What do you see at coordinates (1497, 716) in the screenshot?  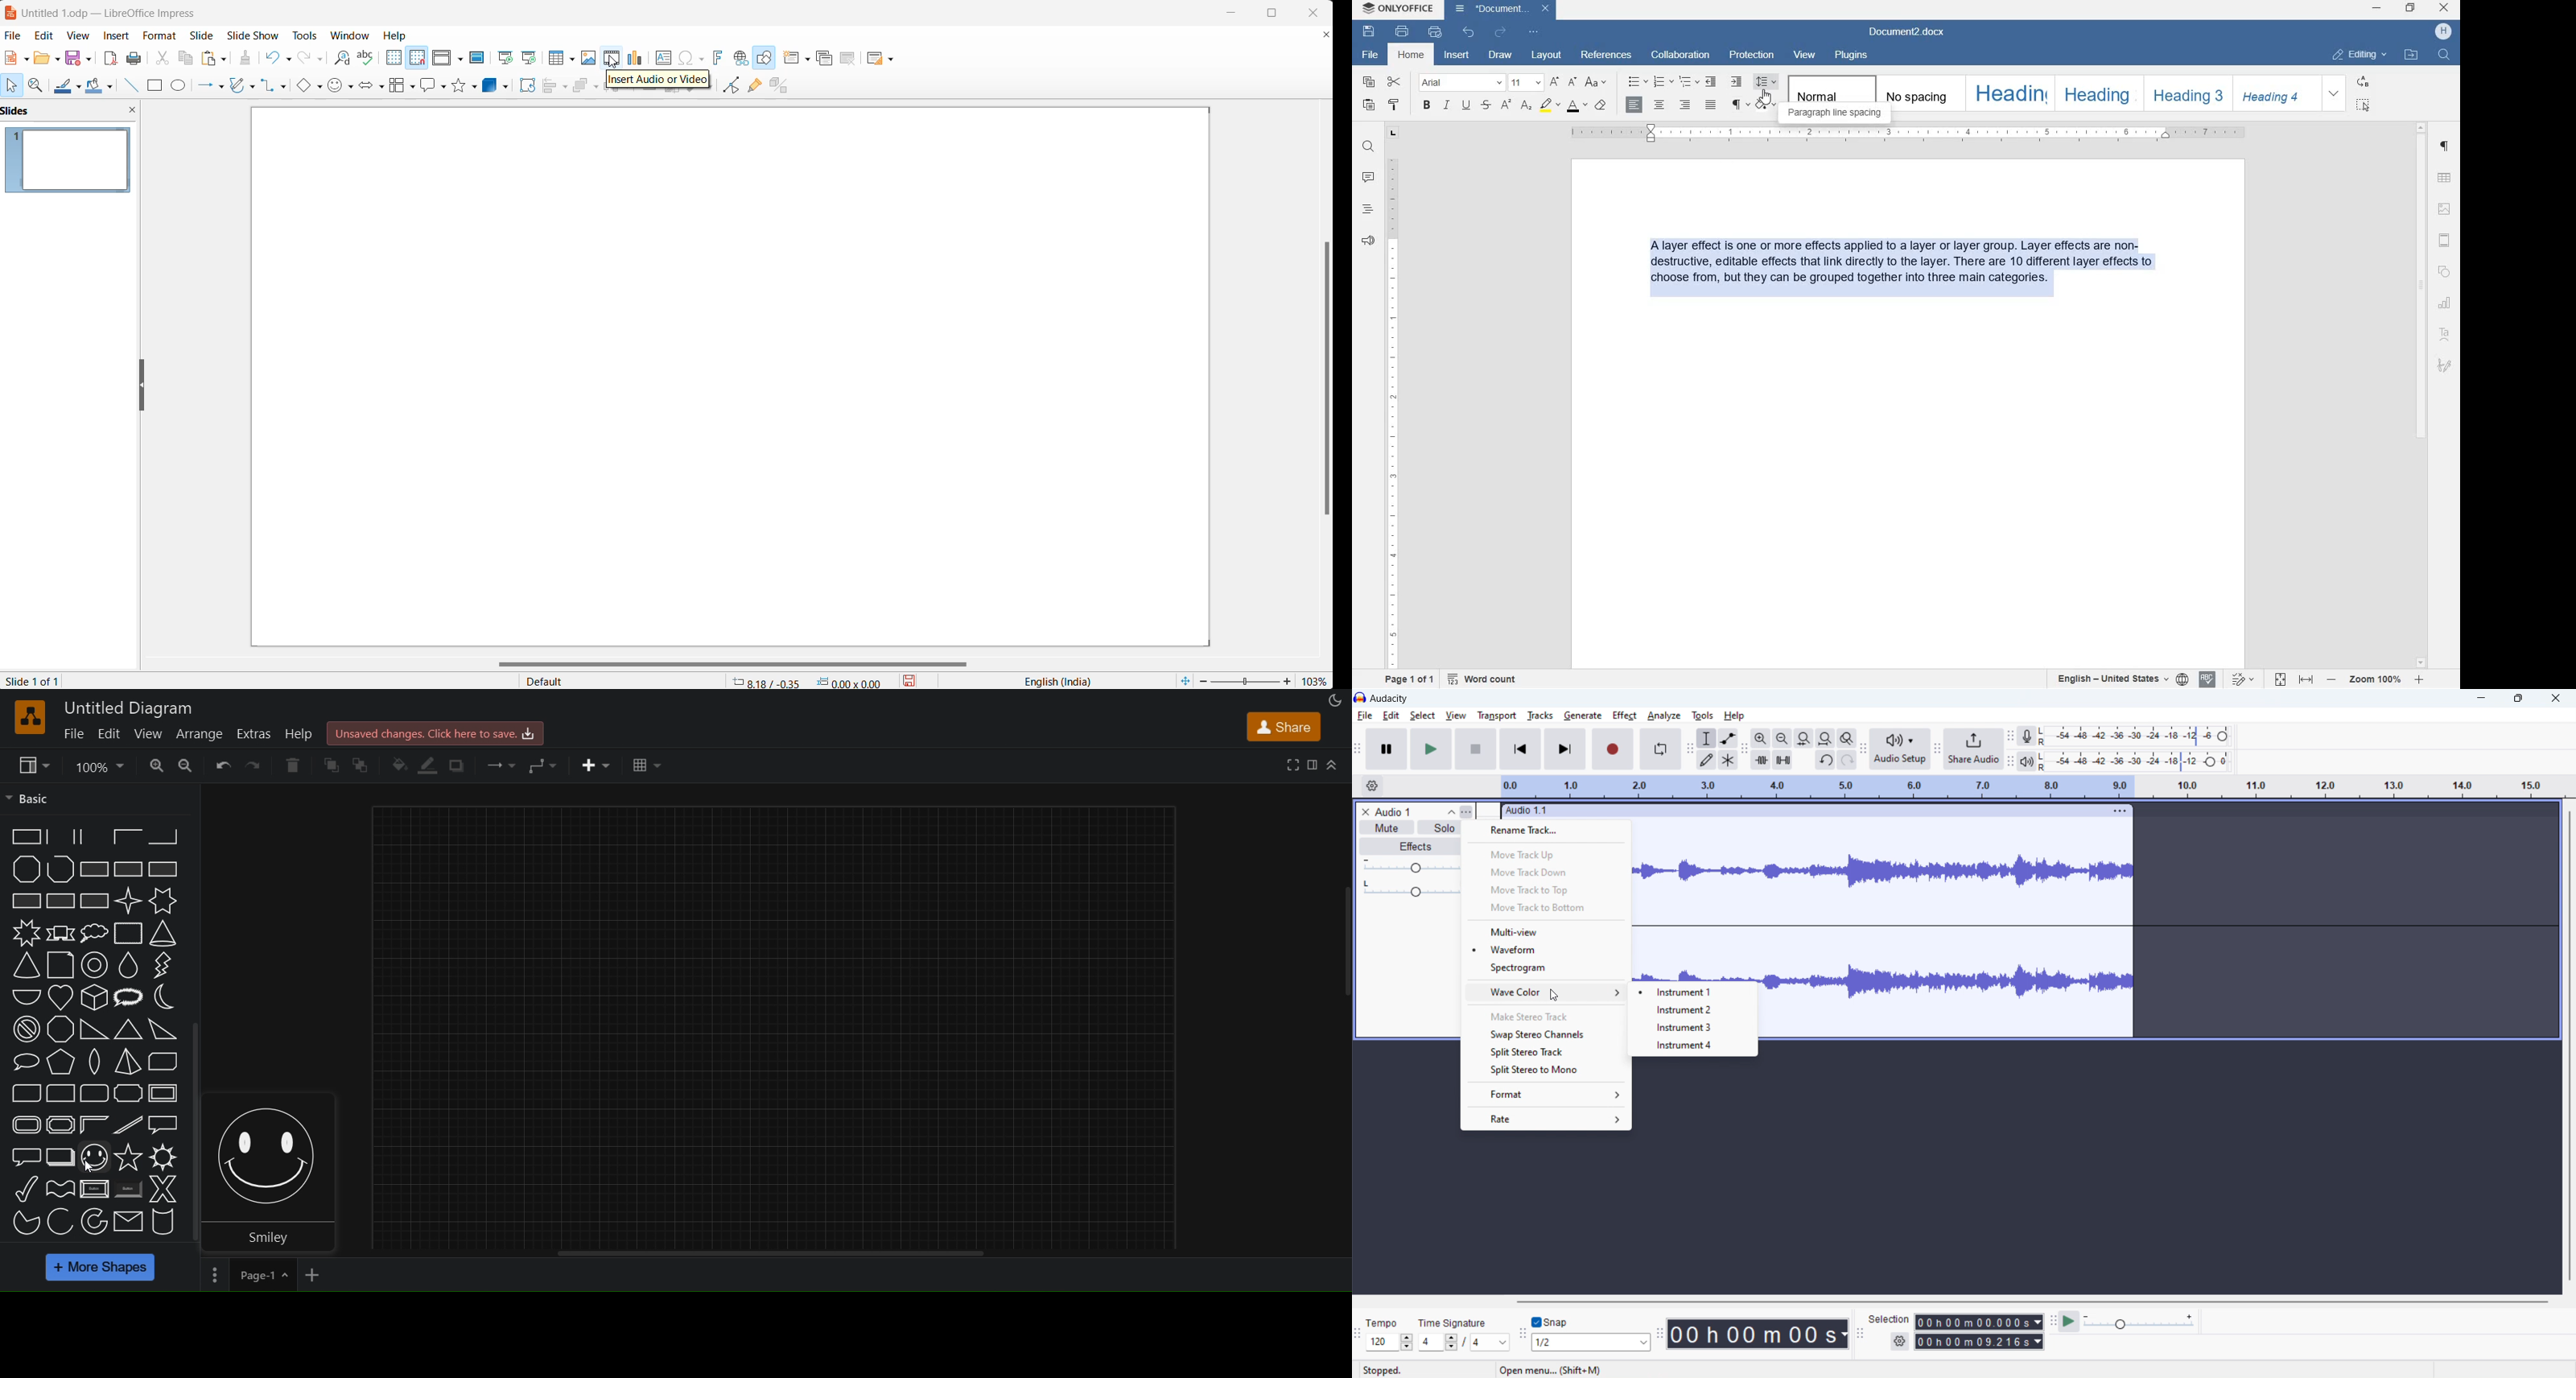 I see `transport` at bounding box center [1497, 716].